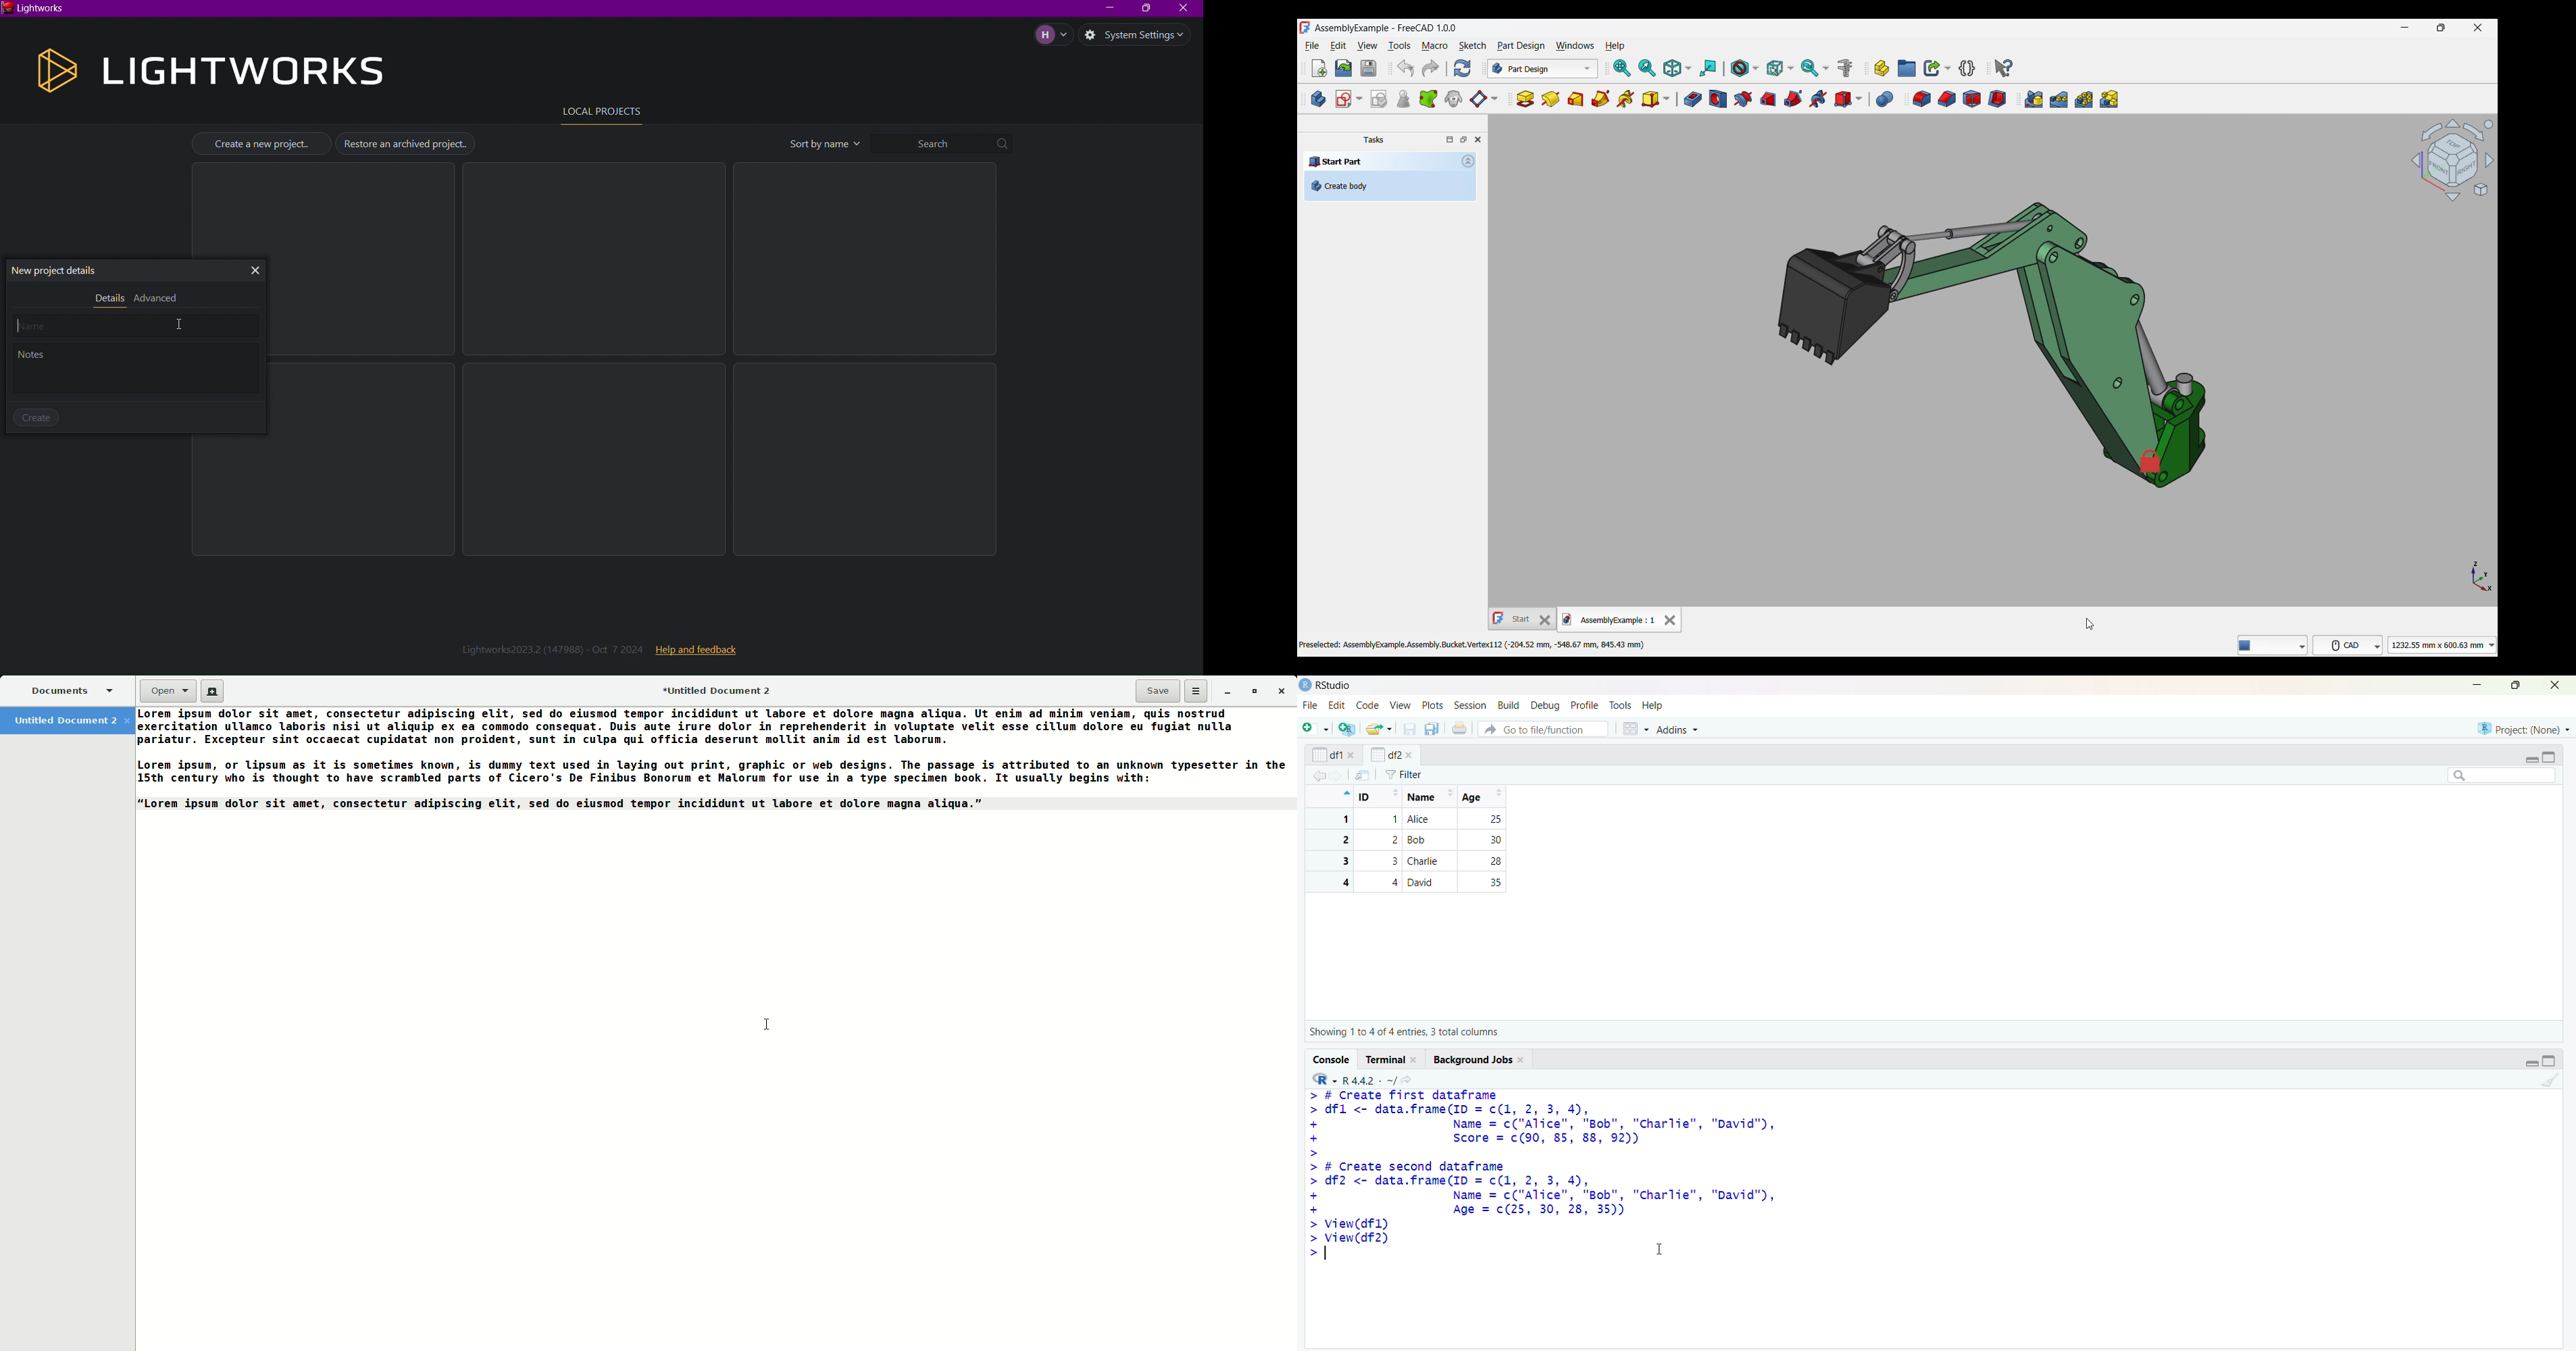 Image resolution: width=2576 pixels, height=1372 pixels. I want to click on Draft, so click(1972, 99).